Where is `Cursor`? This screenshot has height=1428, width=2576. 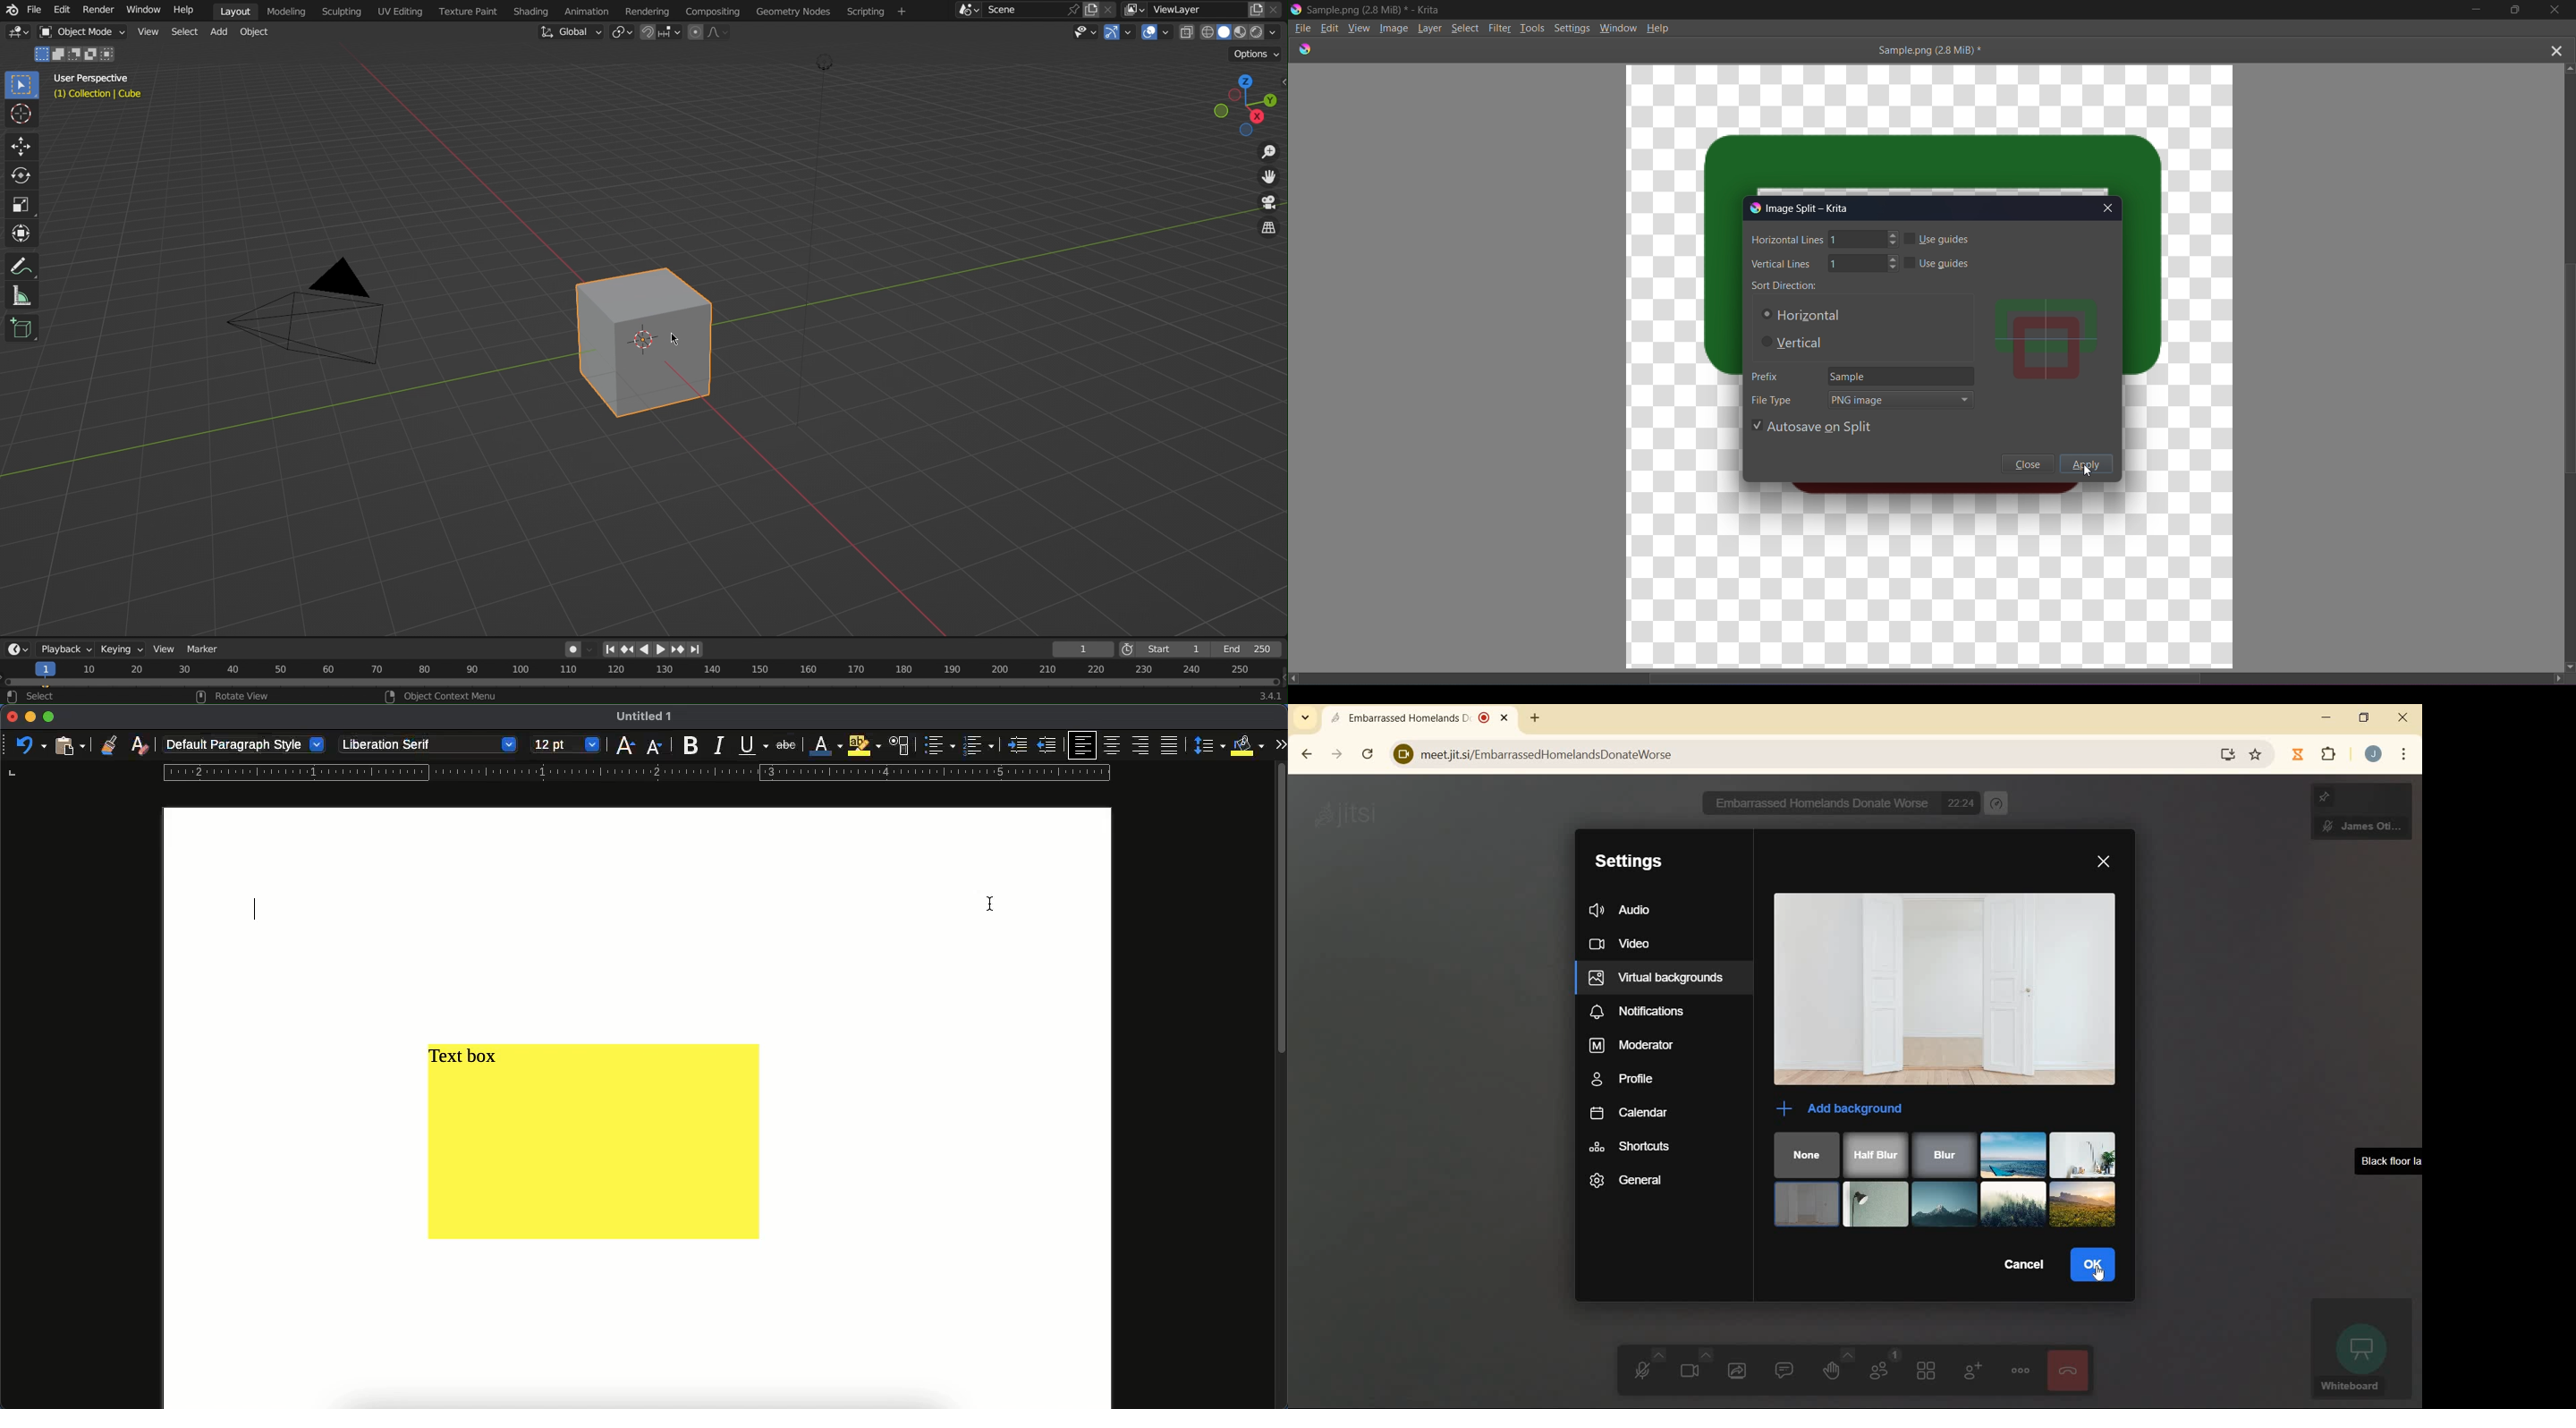
Cursor is located at coordinates (2090, 473).